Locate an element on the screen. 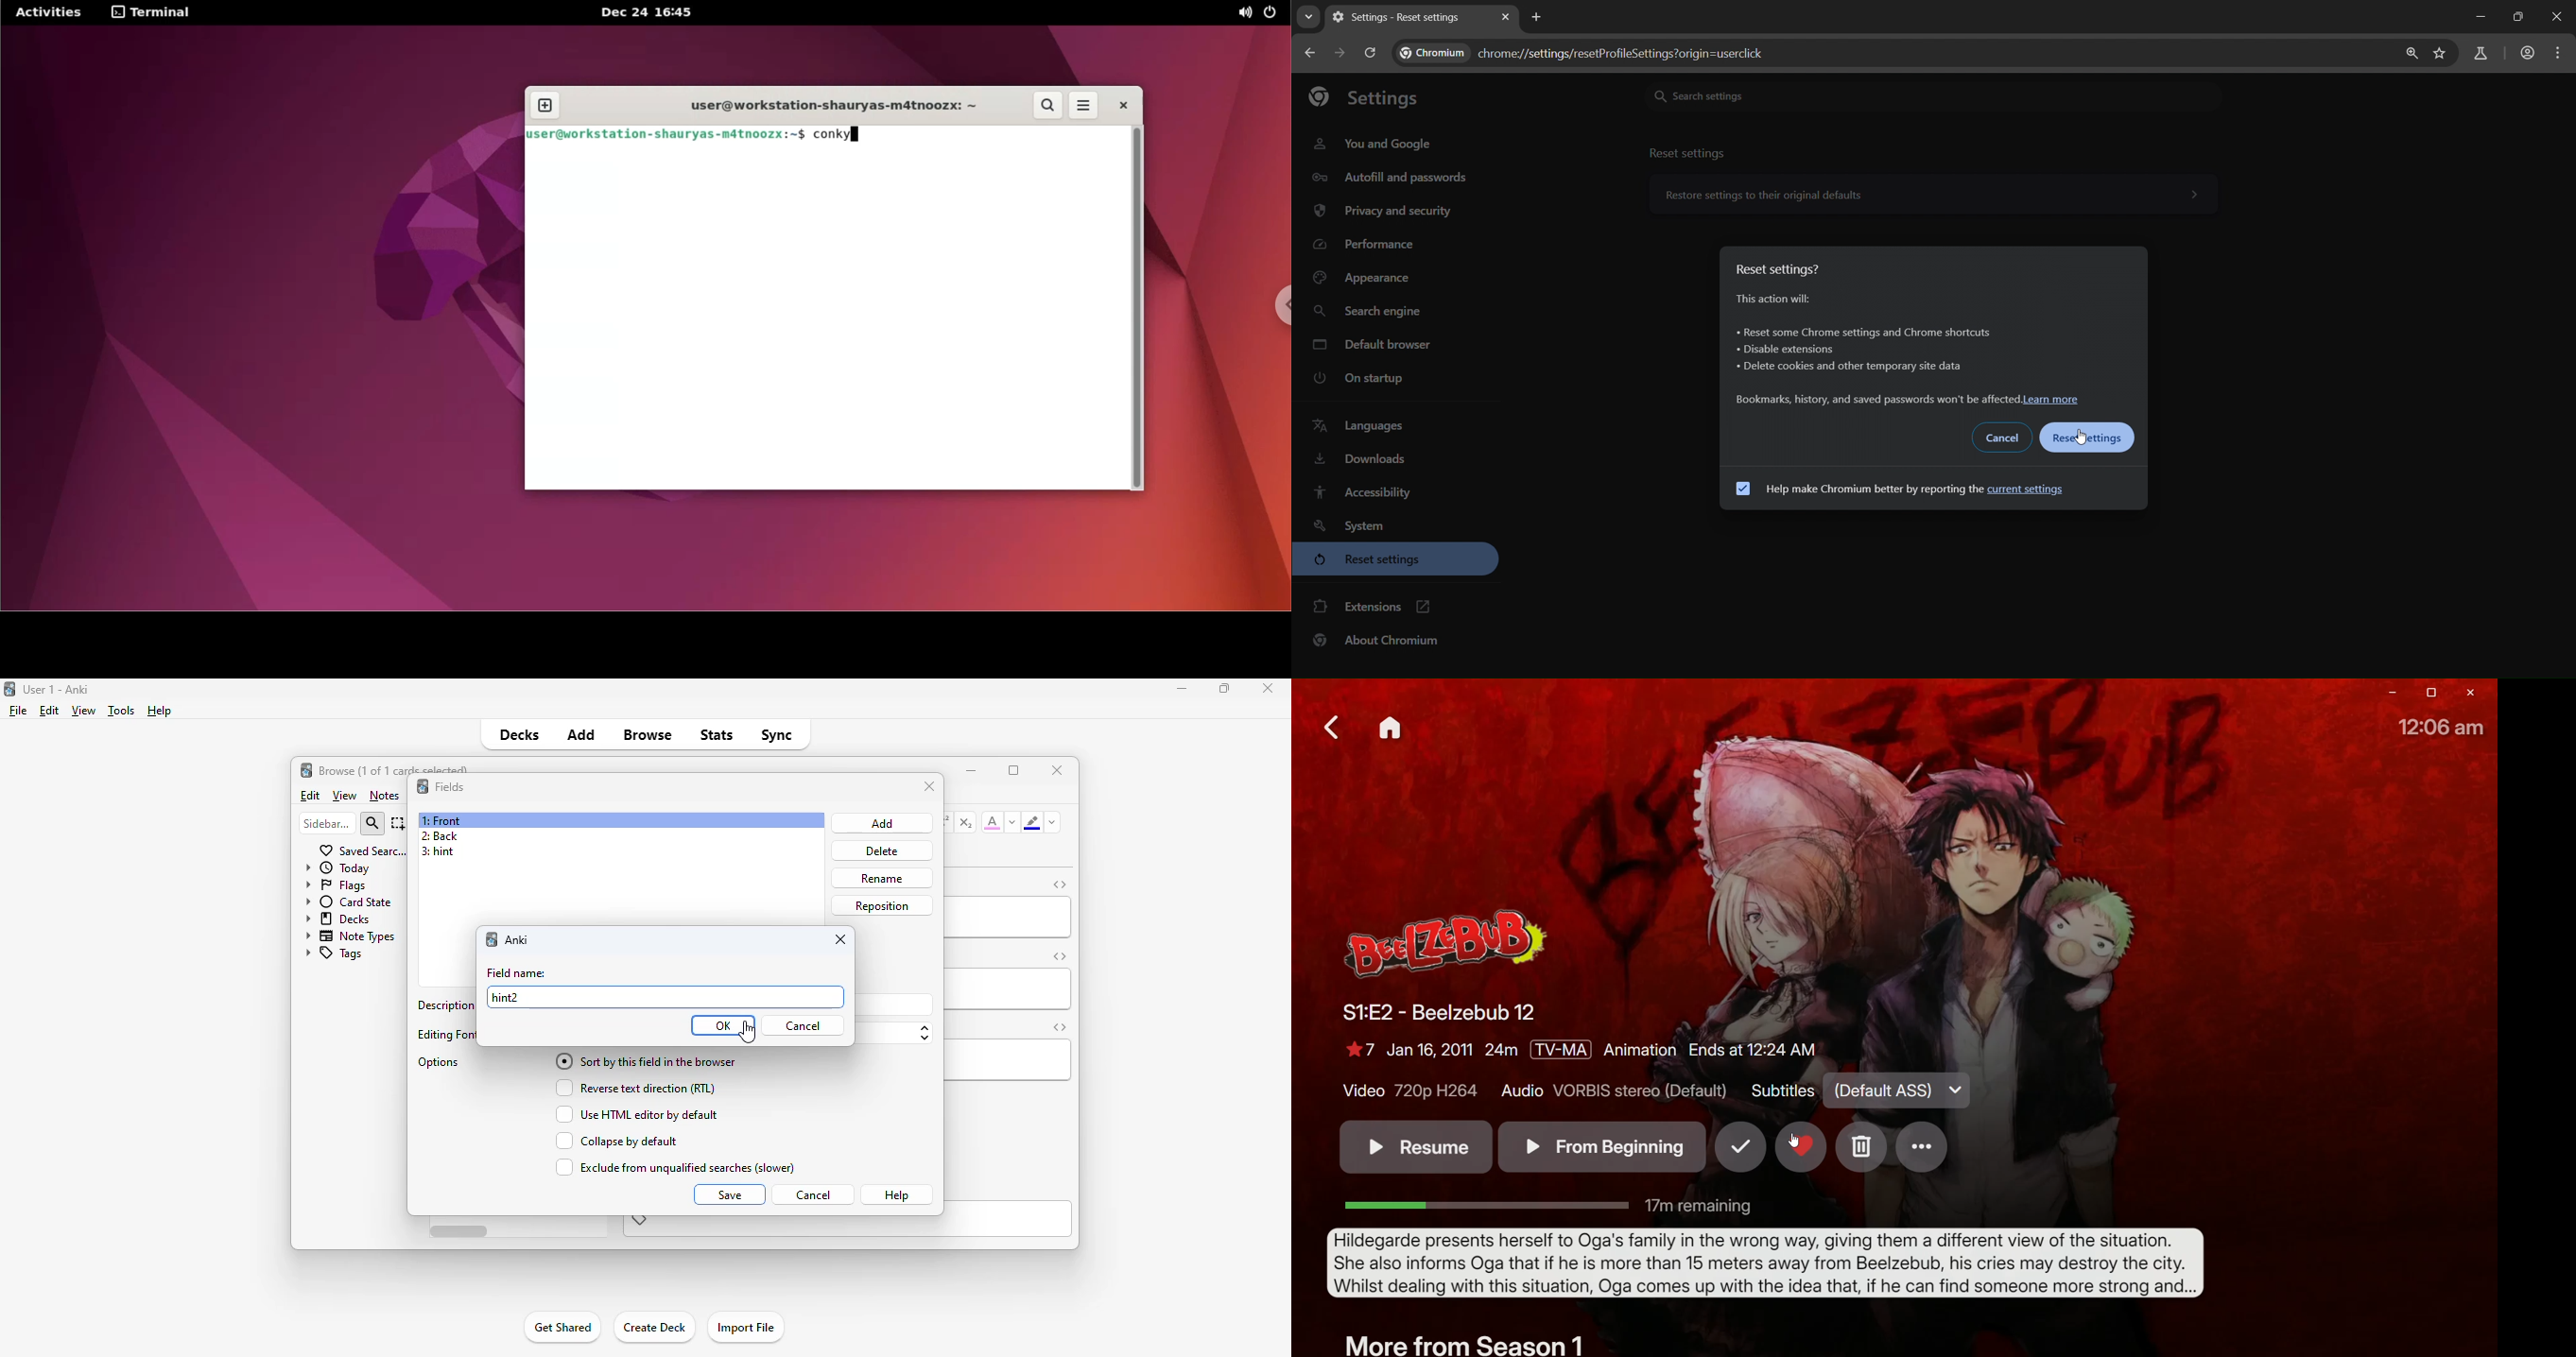  Show Details is located at coordinates (1582, 1055).